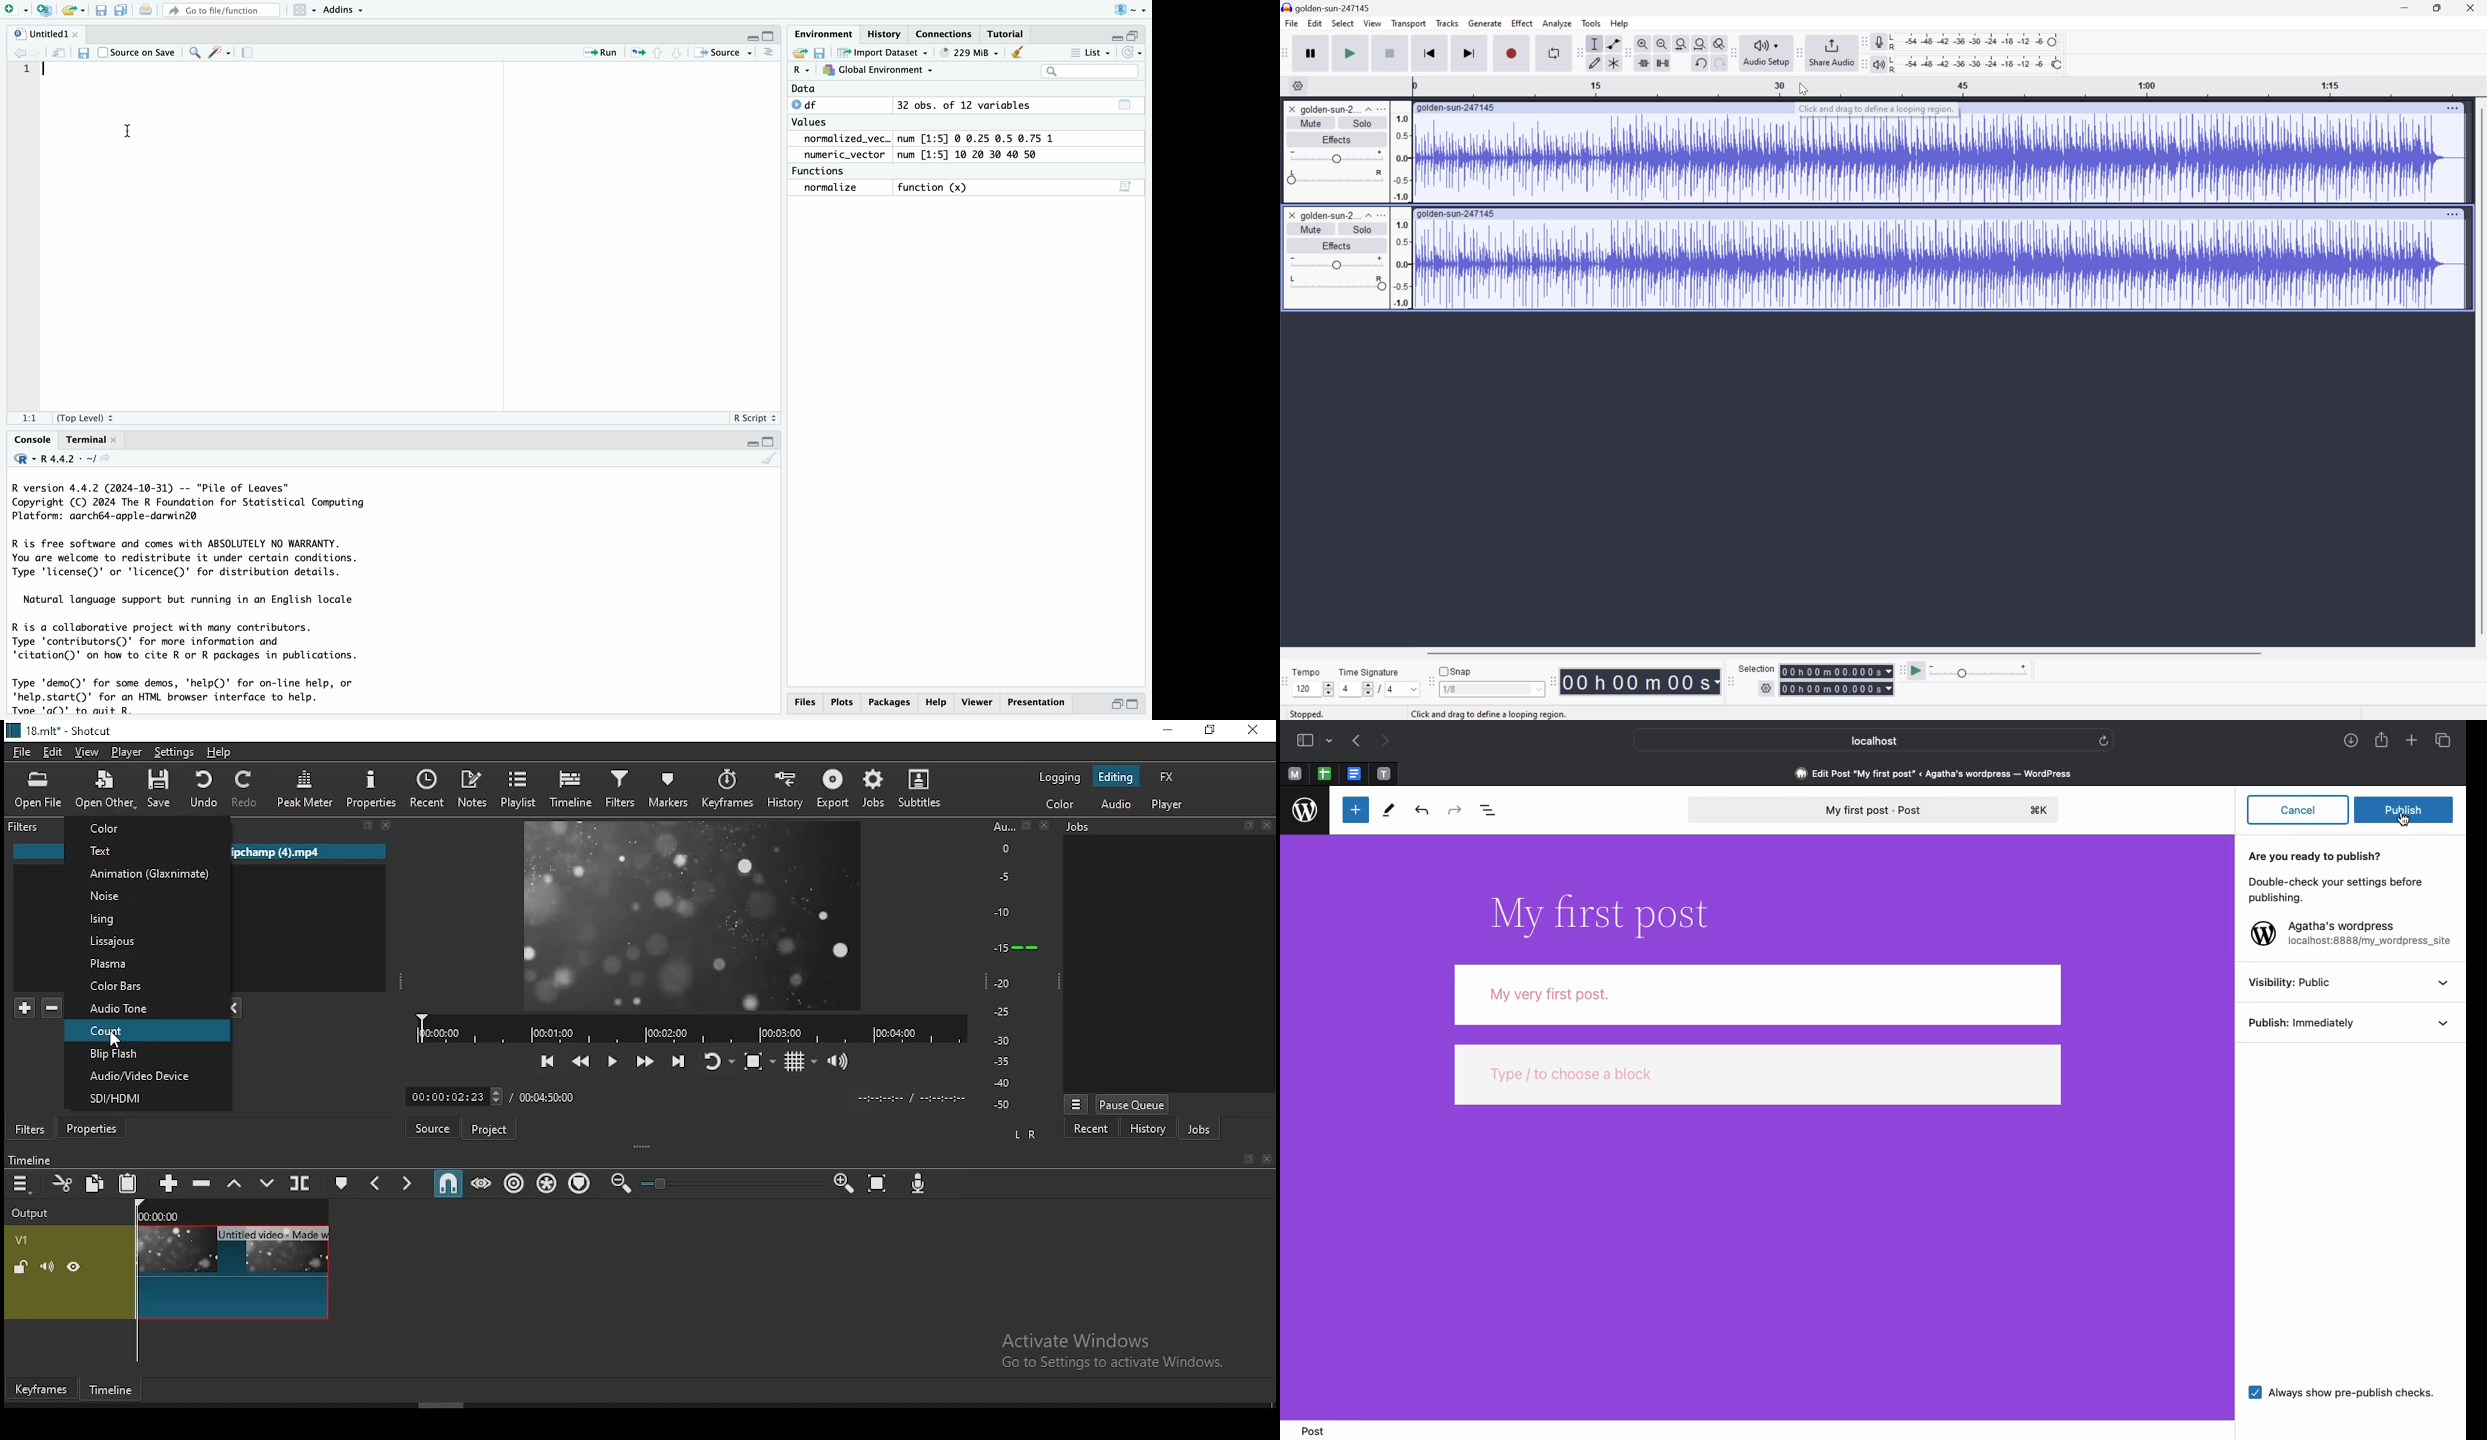 The width and height of the screenshot is (2492, 1456). I want to click on line numbers, so click(26, 113).